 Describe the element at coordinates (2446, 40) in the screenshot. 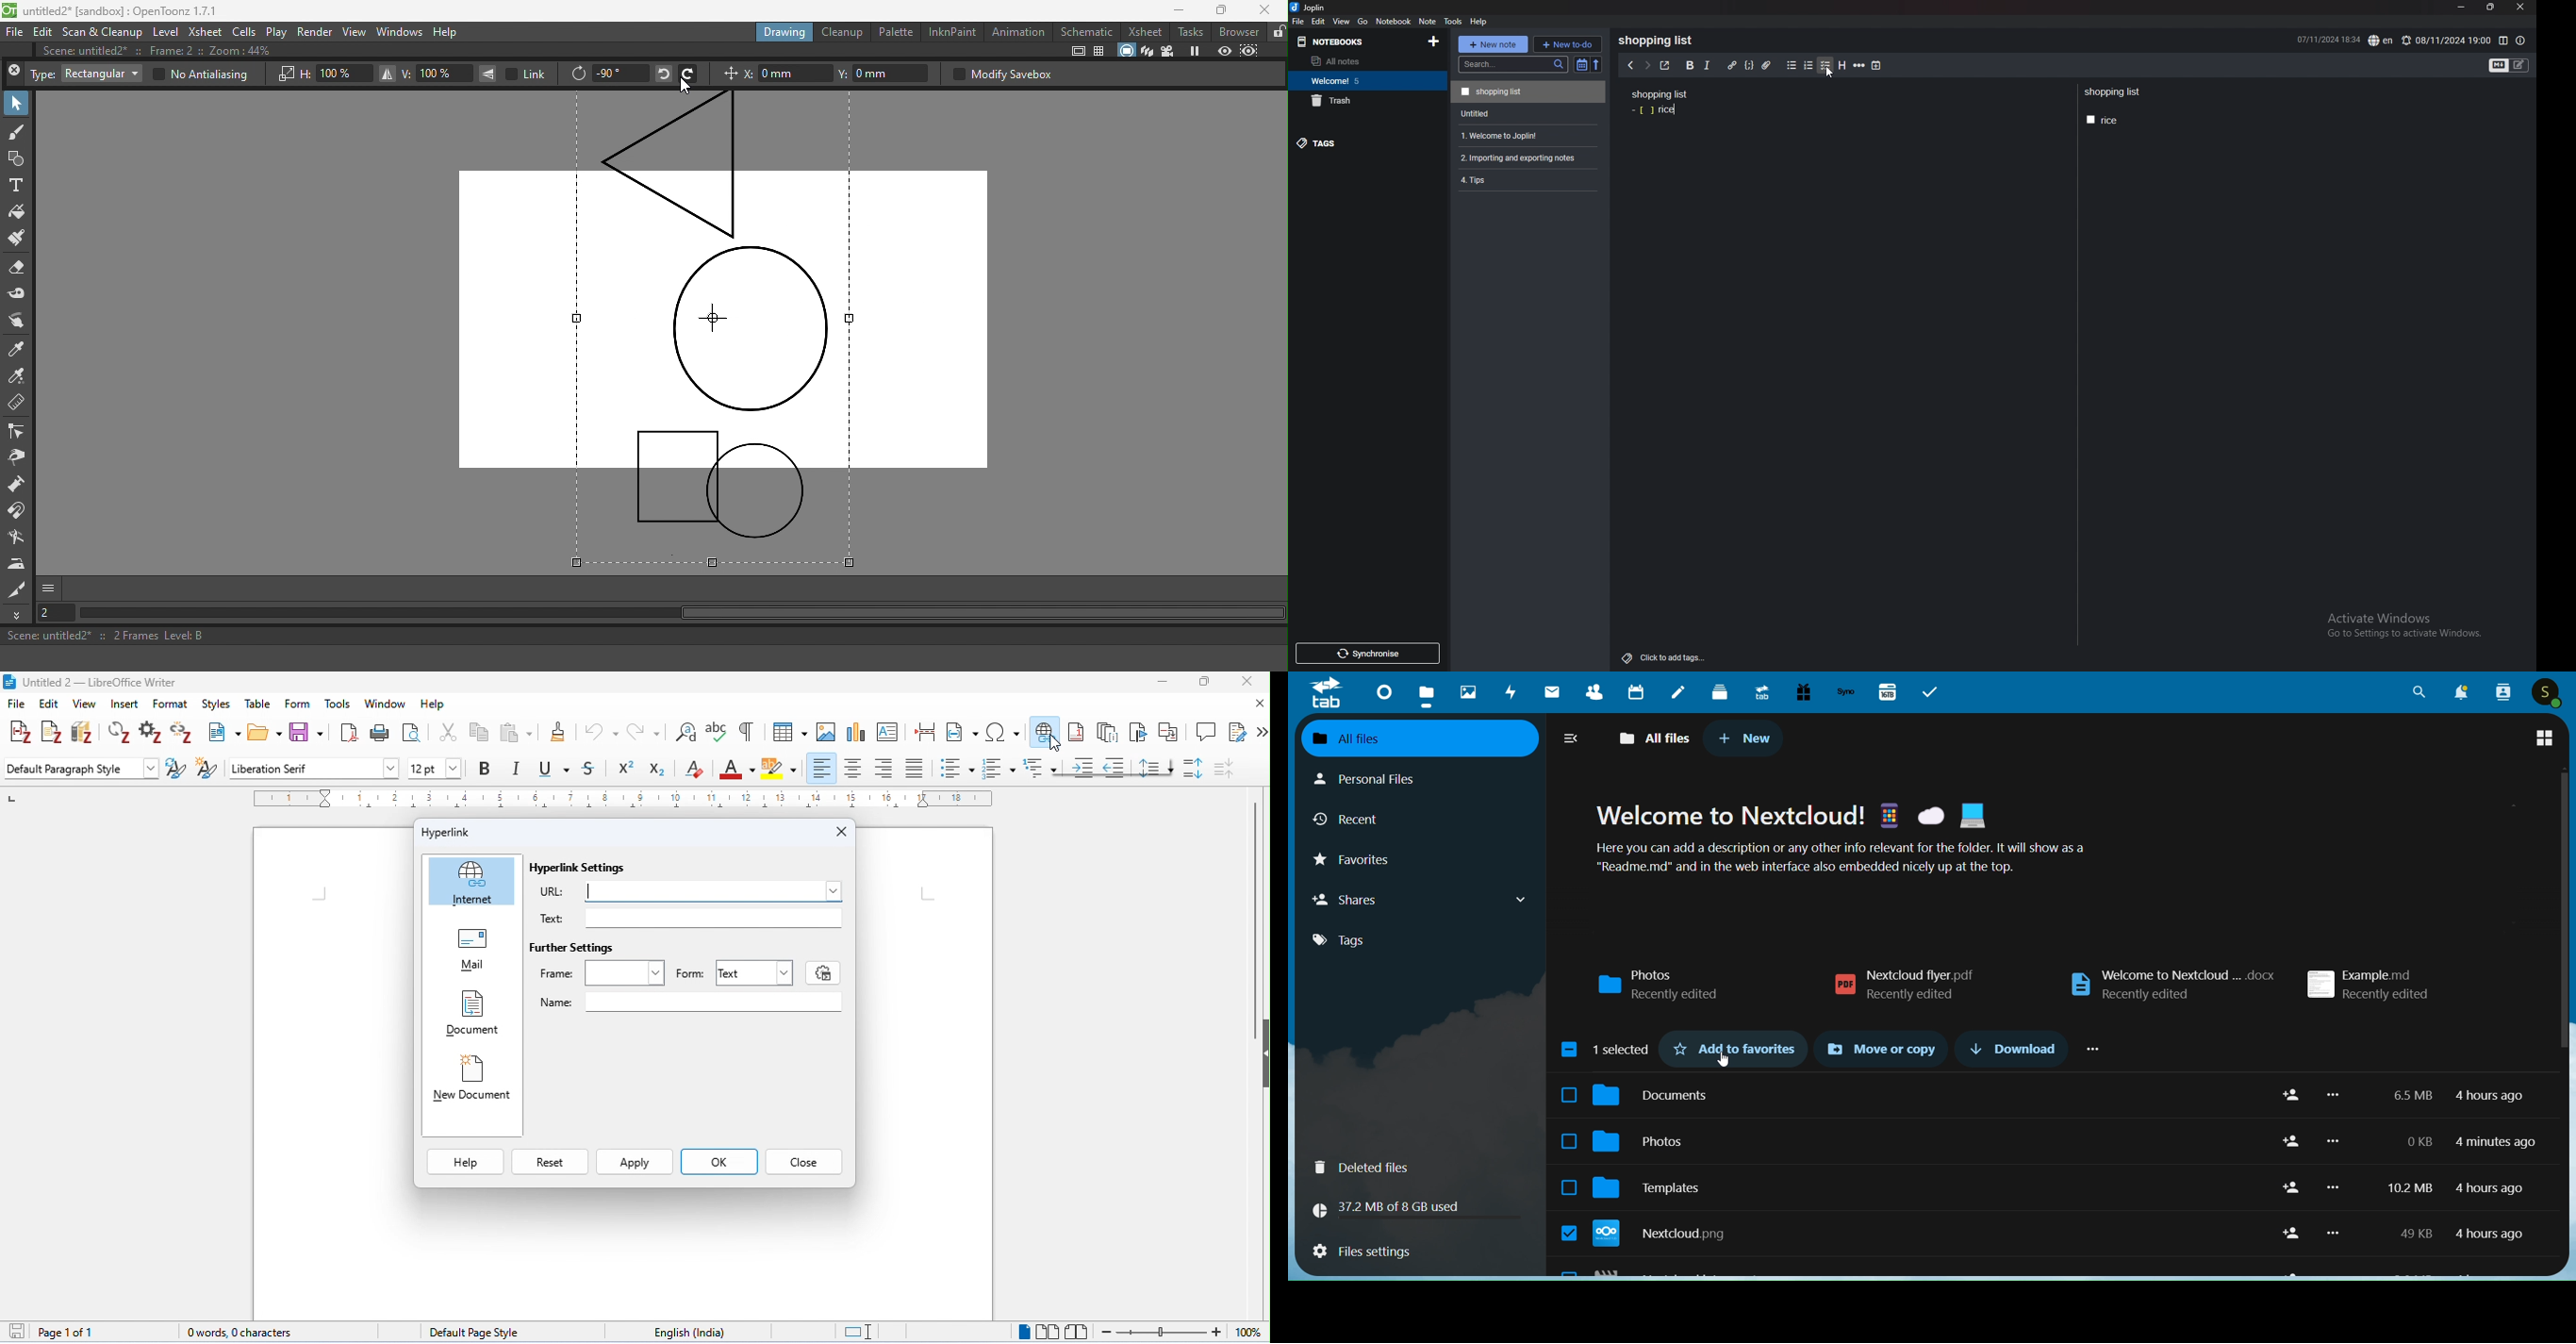

I see ` 08/11/2024 19:00` at that location.